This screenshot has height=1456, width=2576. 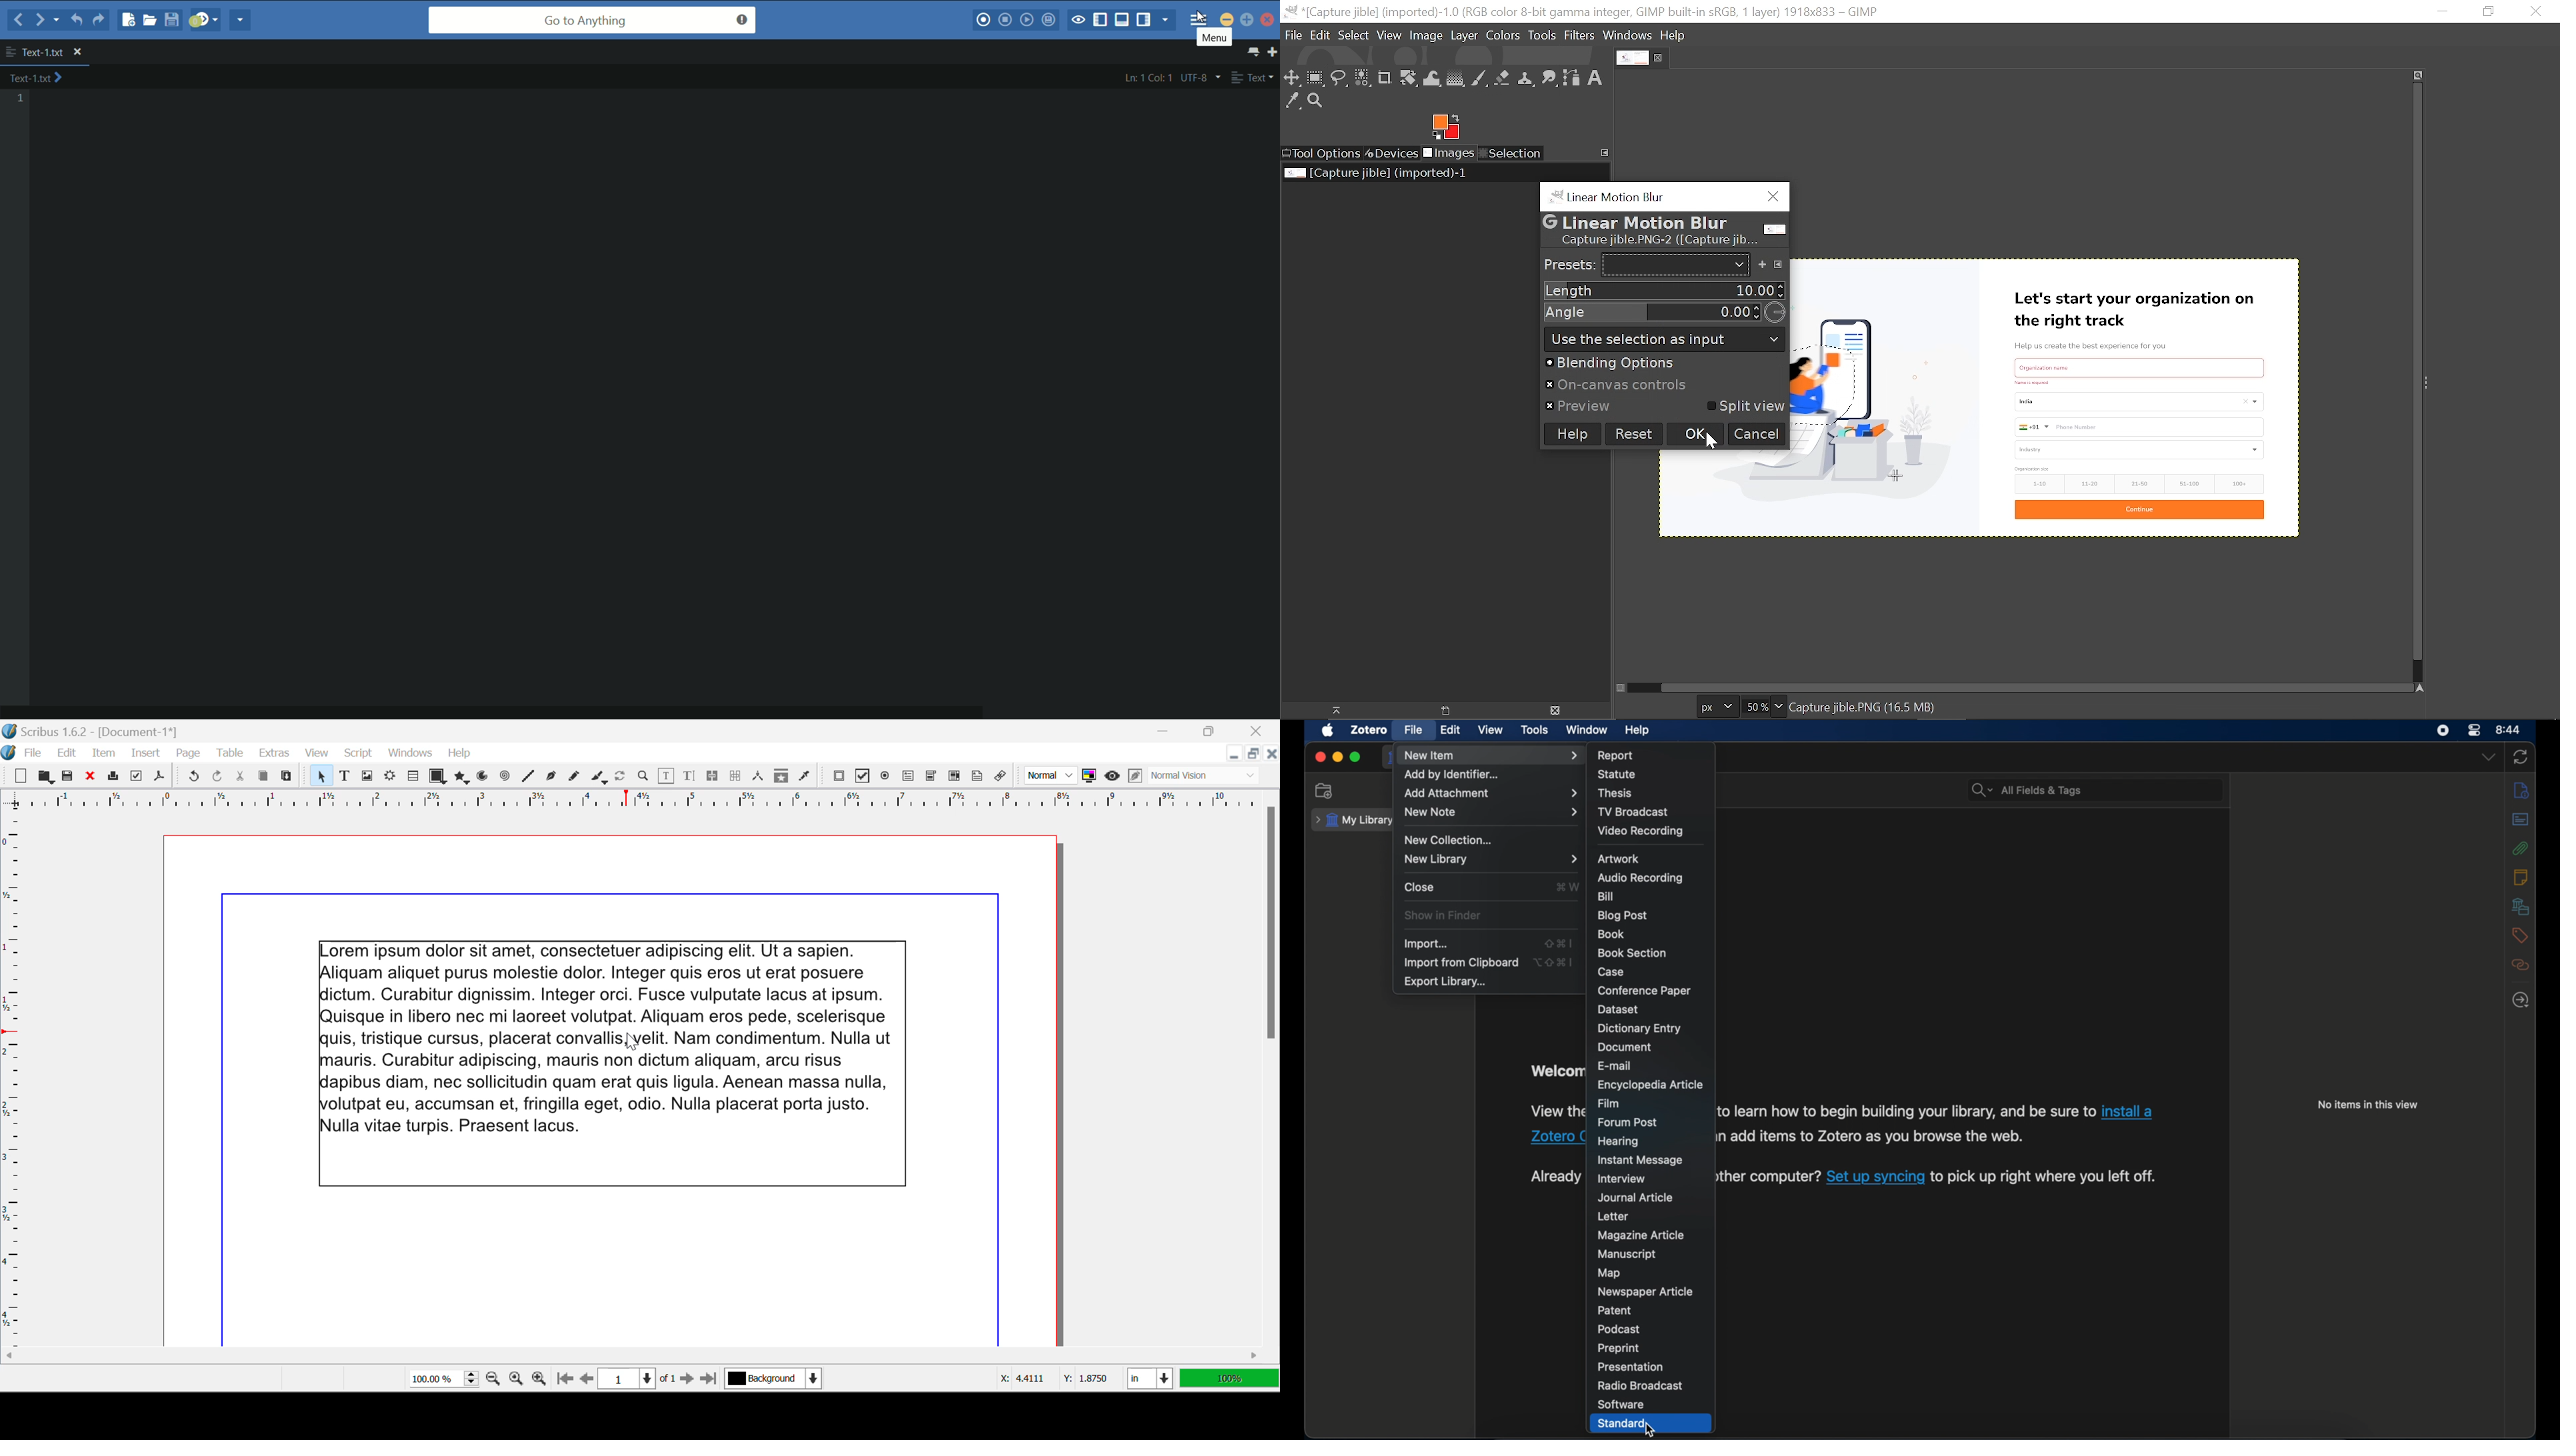 What do you see at coordinates (2521, 848) in the screenshot?
I see `attachments` at bounding box center [2521, 848].